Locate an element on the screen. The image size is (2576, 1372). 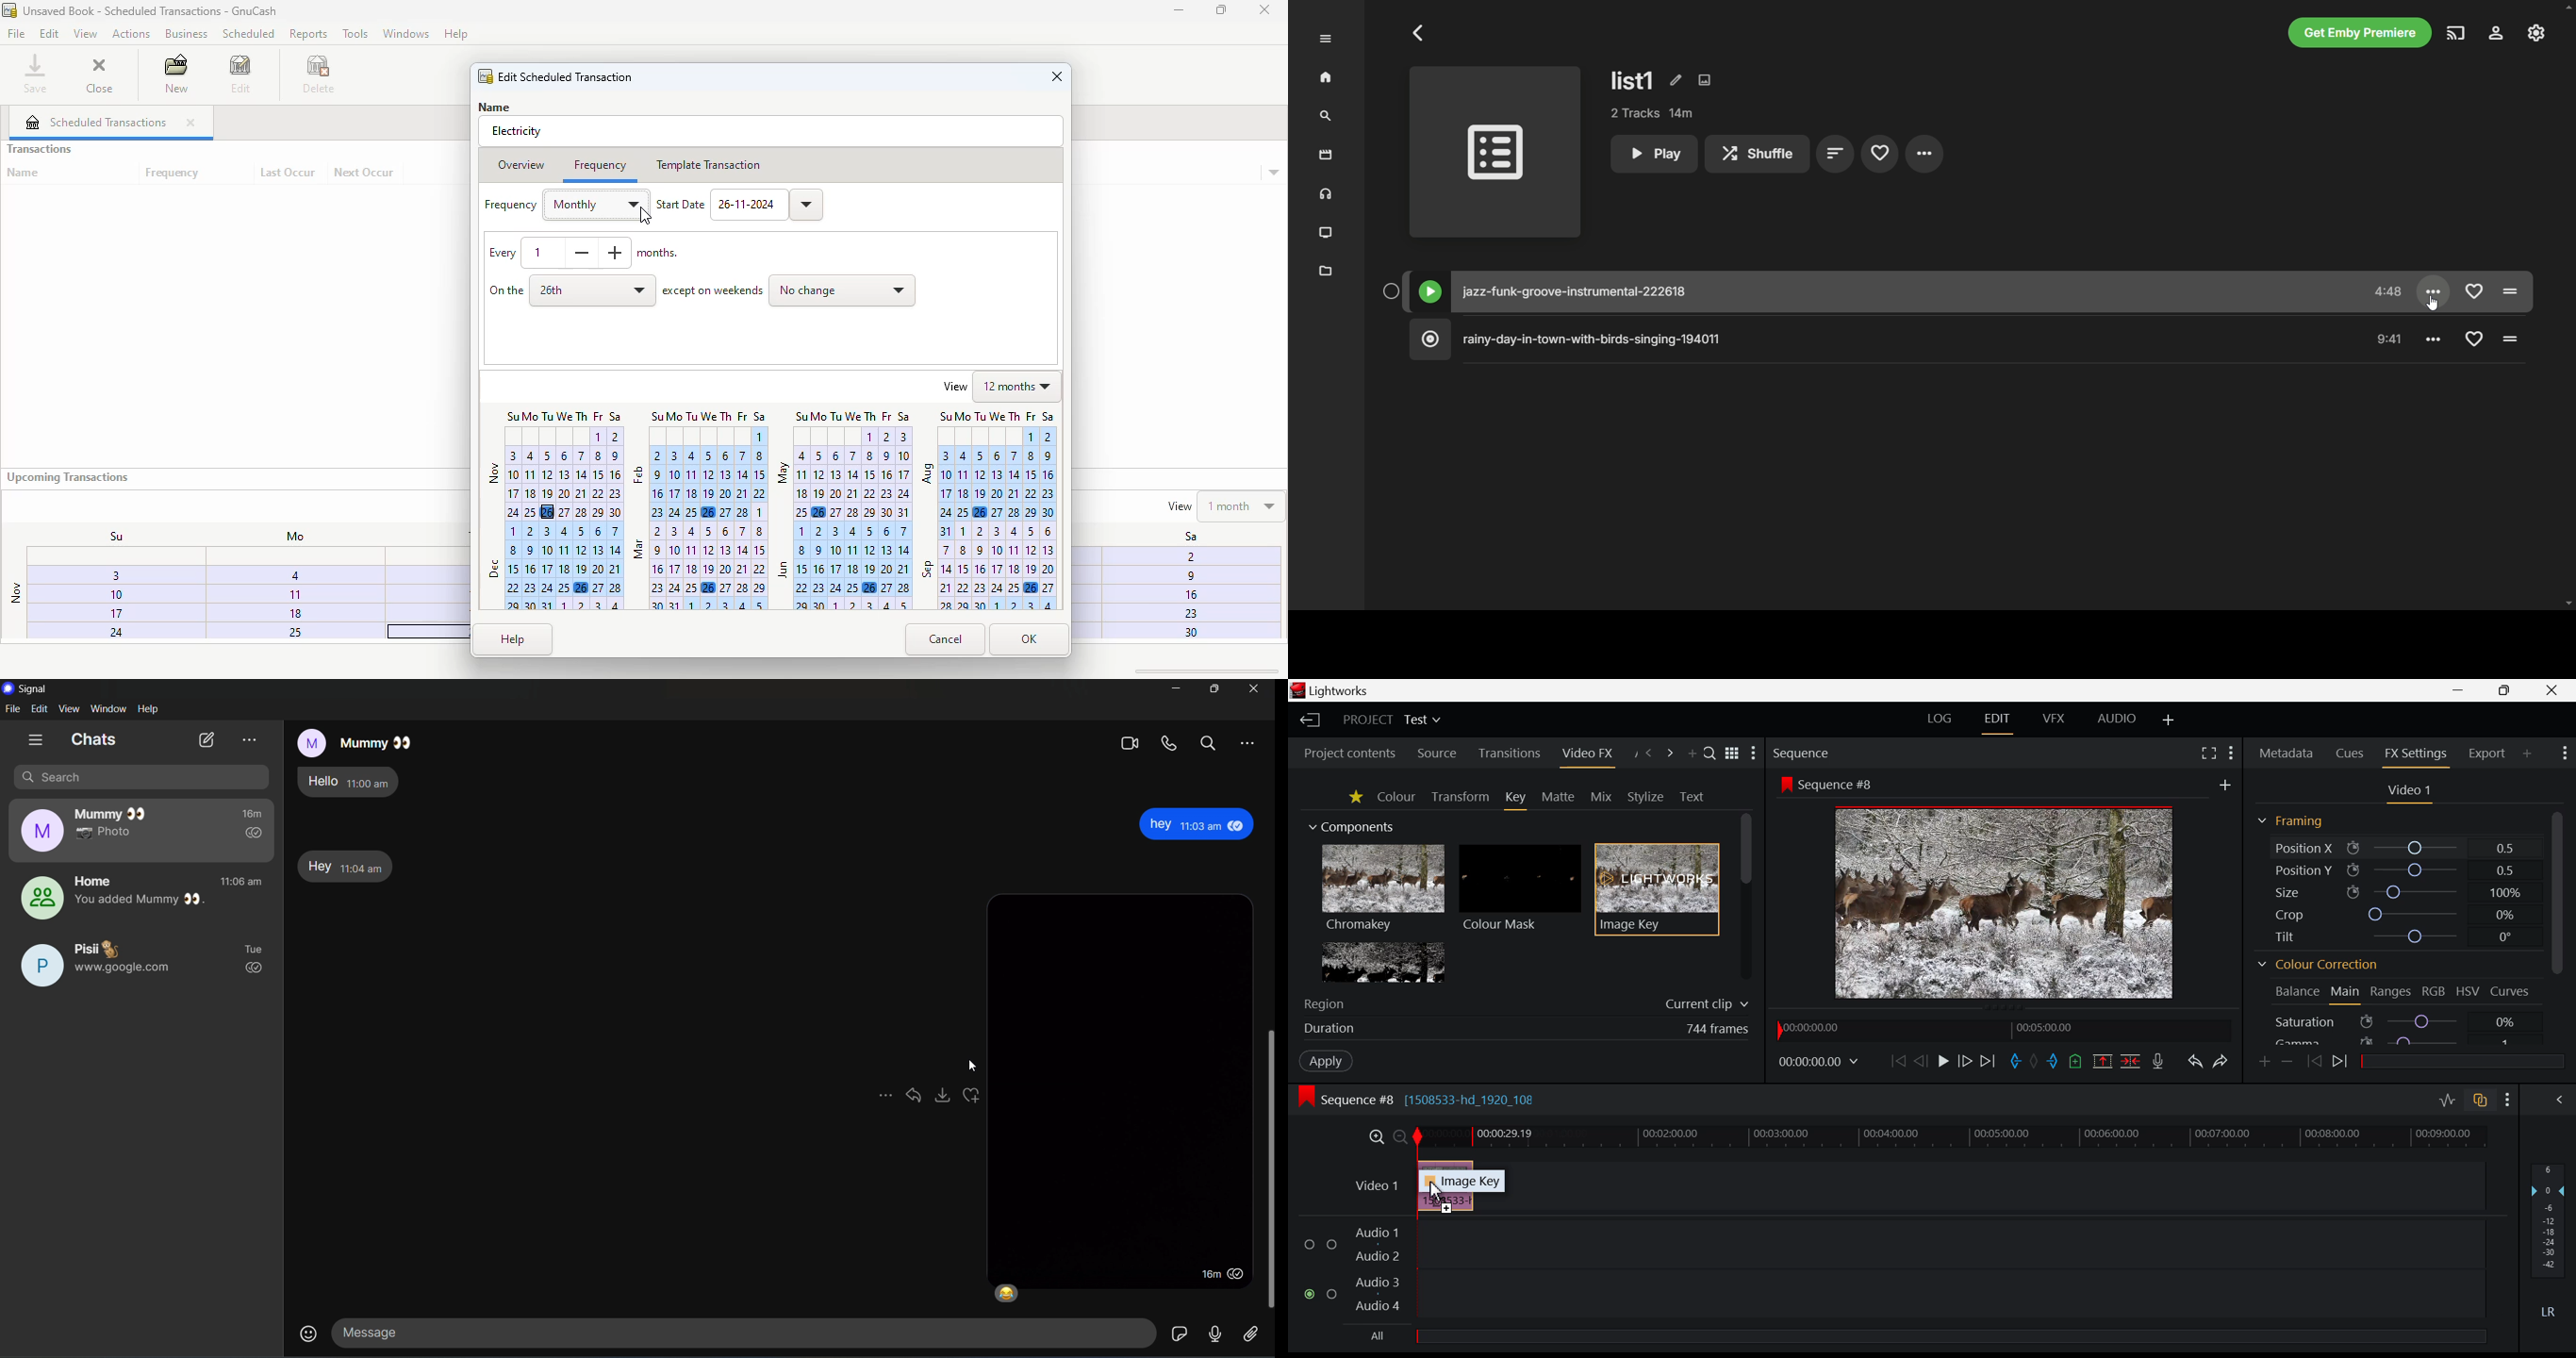
close is located at coordinates (1264, 10).